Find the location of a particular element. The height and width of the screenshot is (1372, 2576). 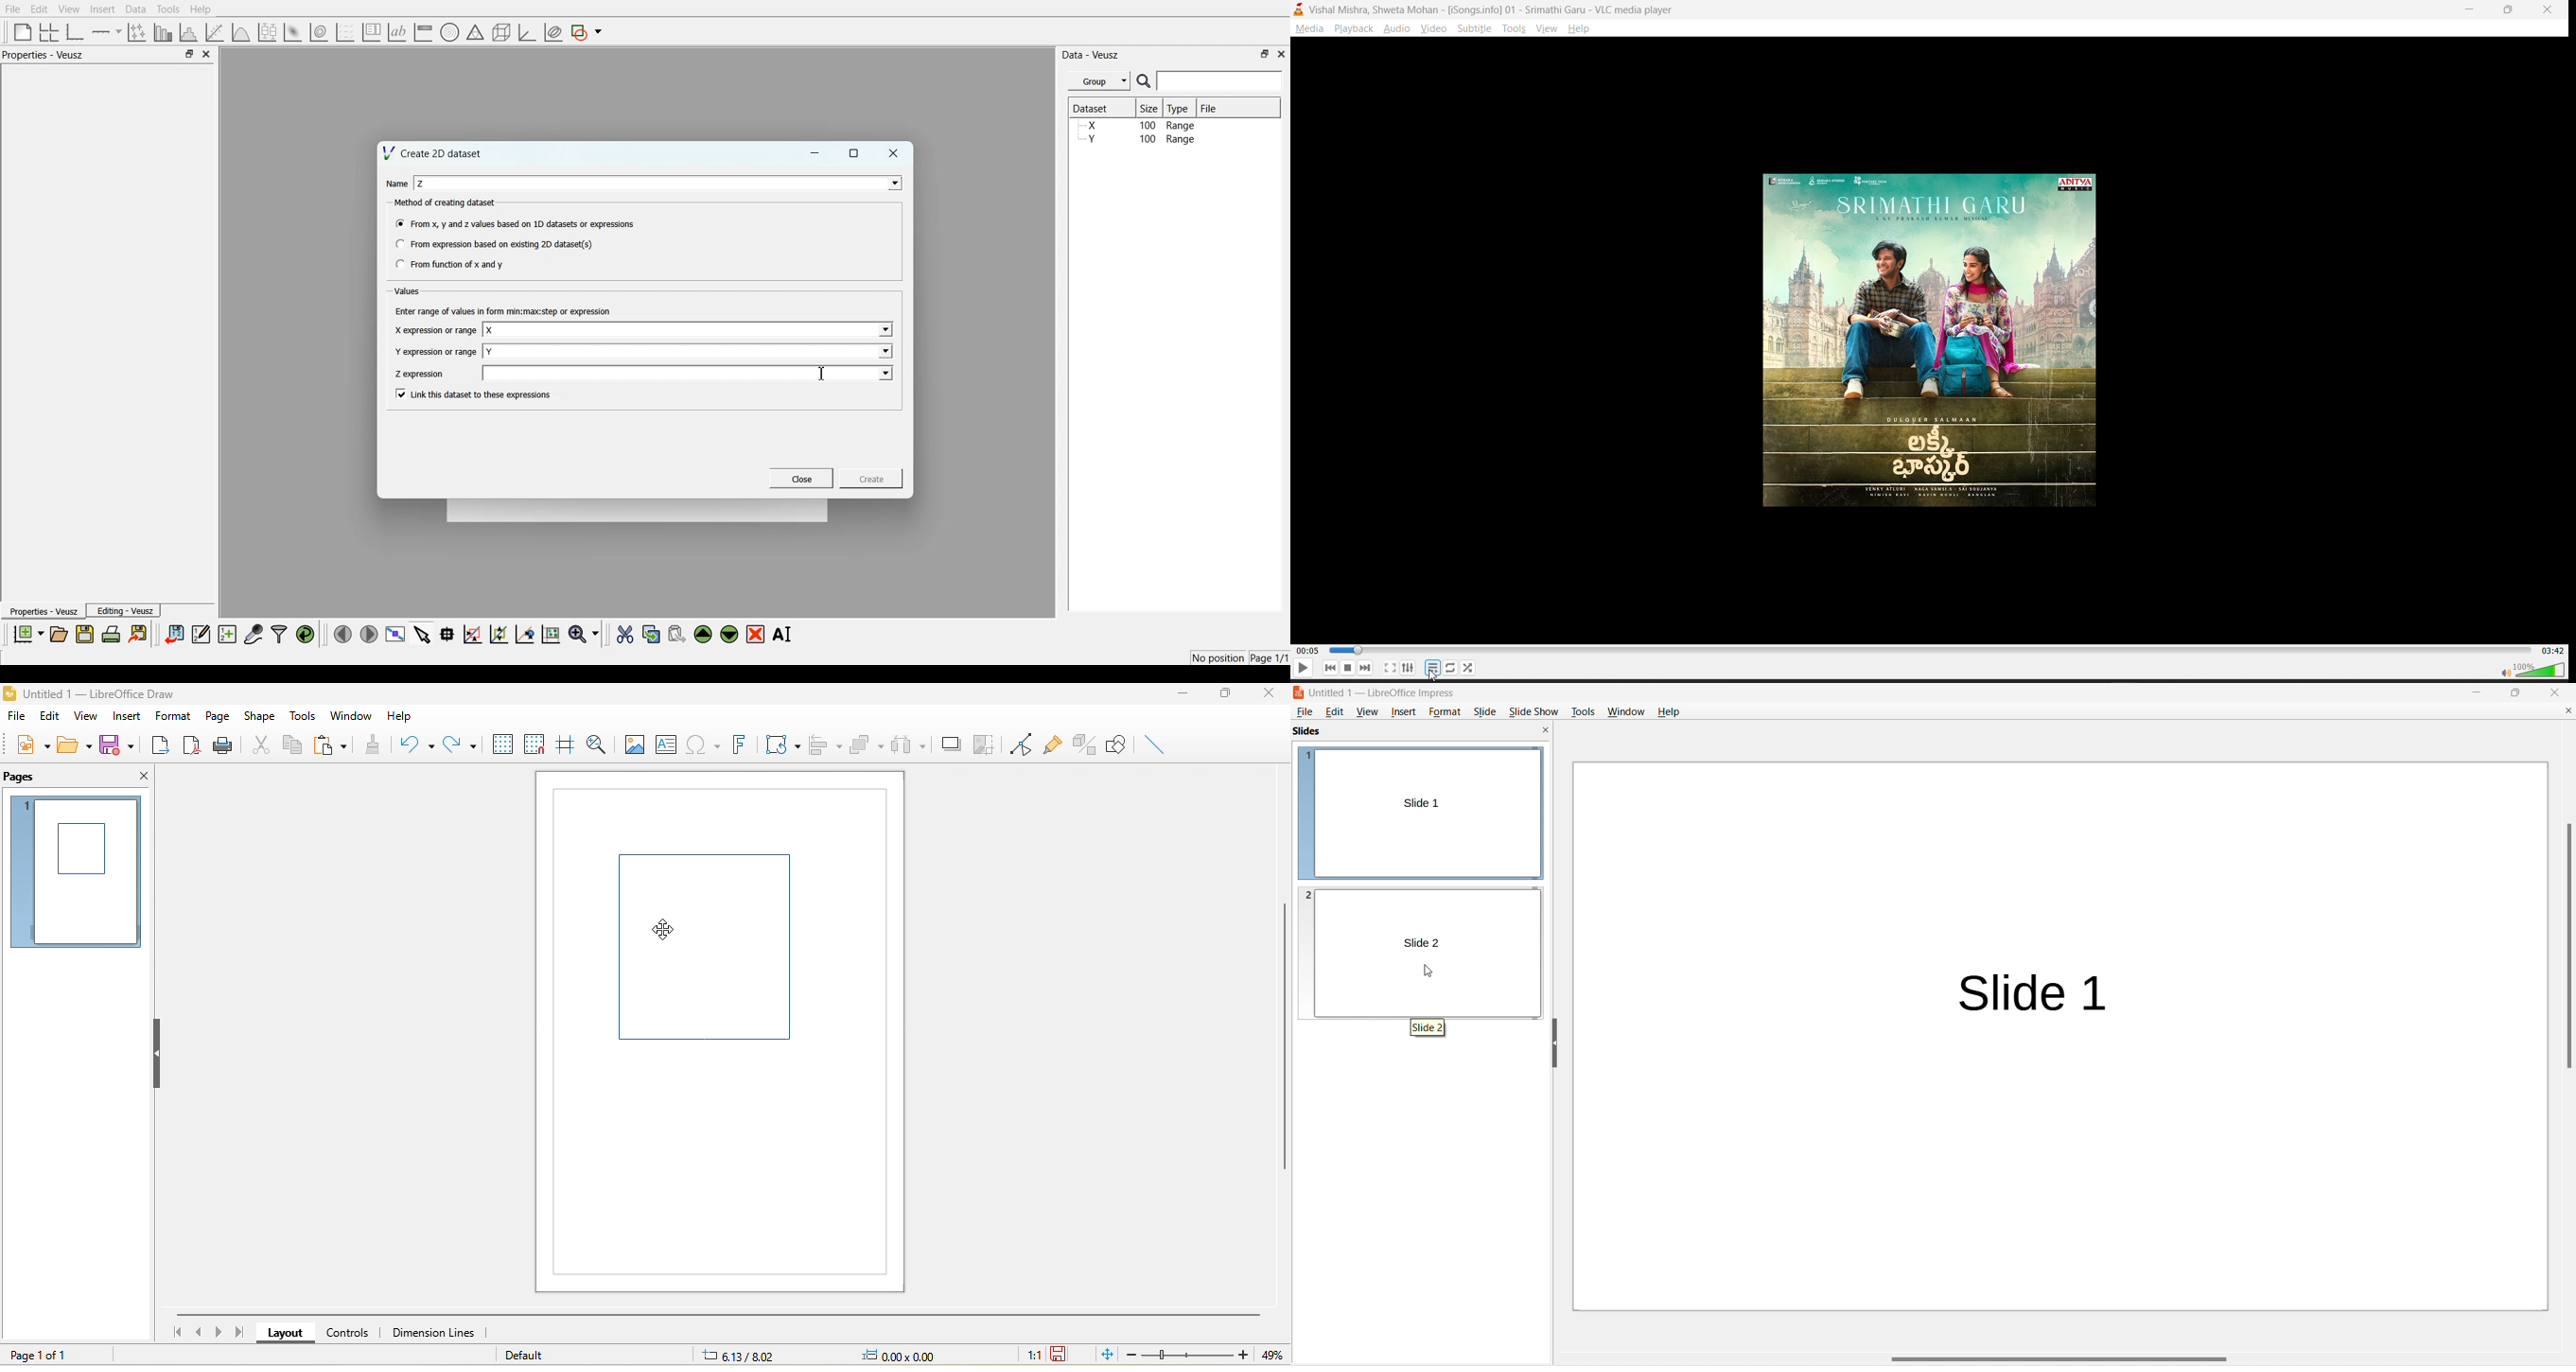

Reload linked dataset is located at coordinates (305, 634).